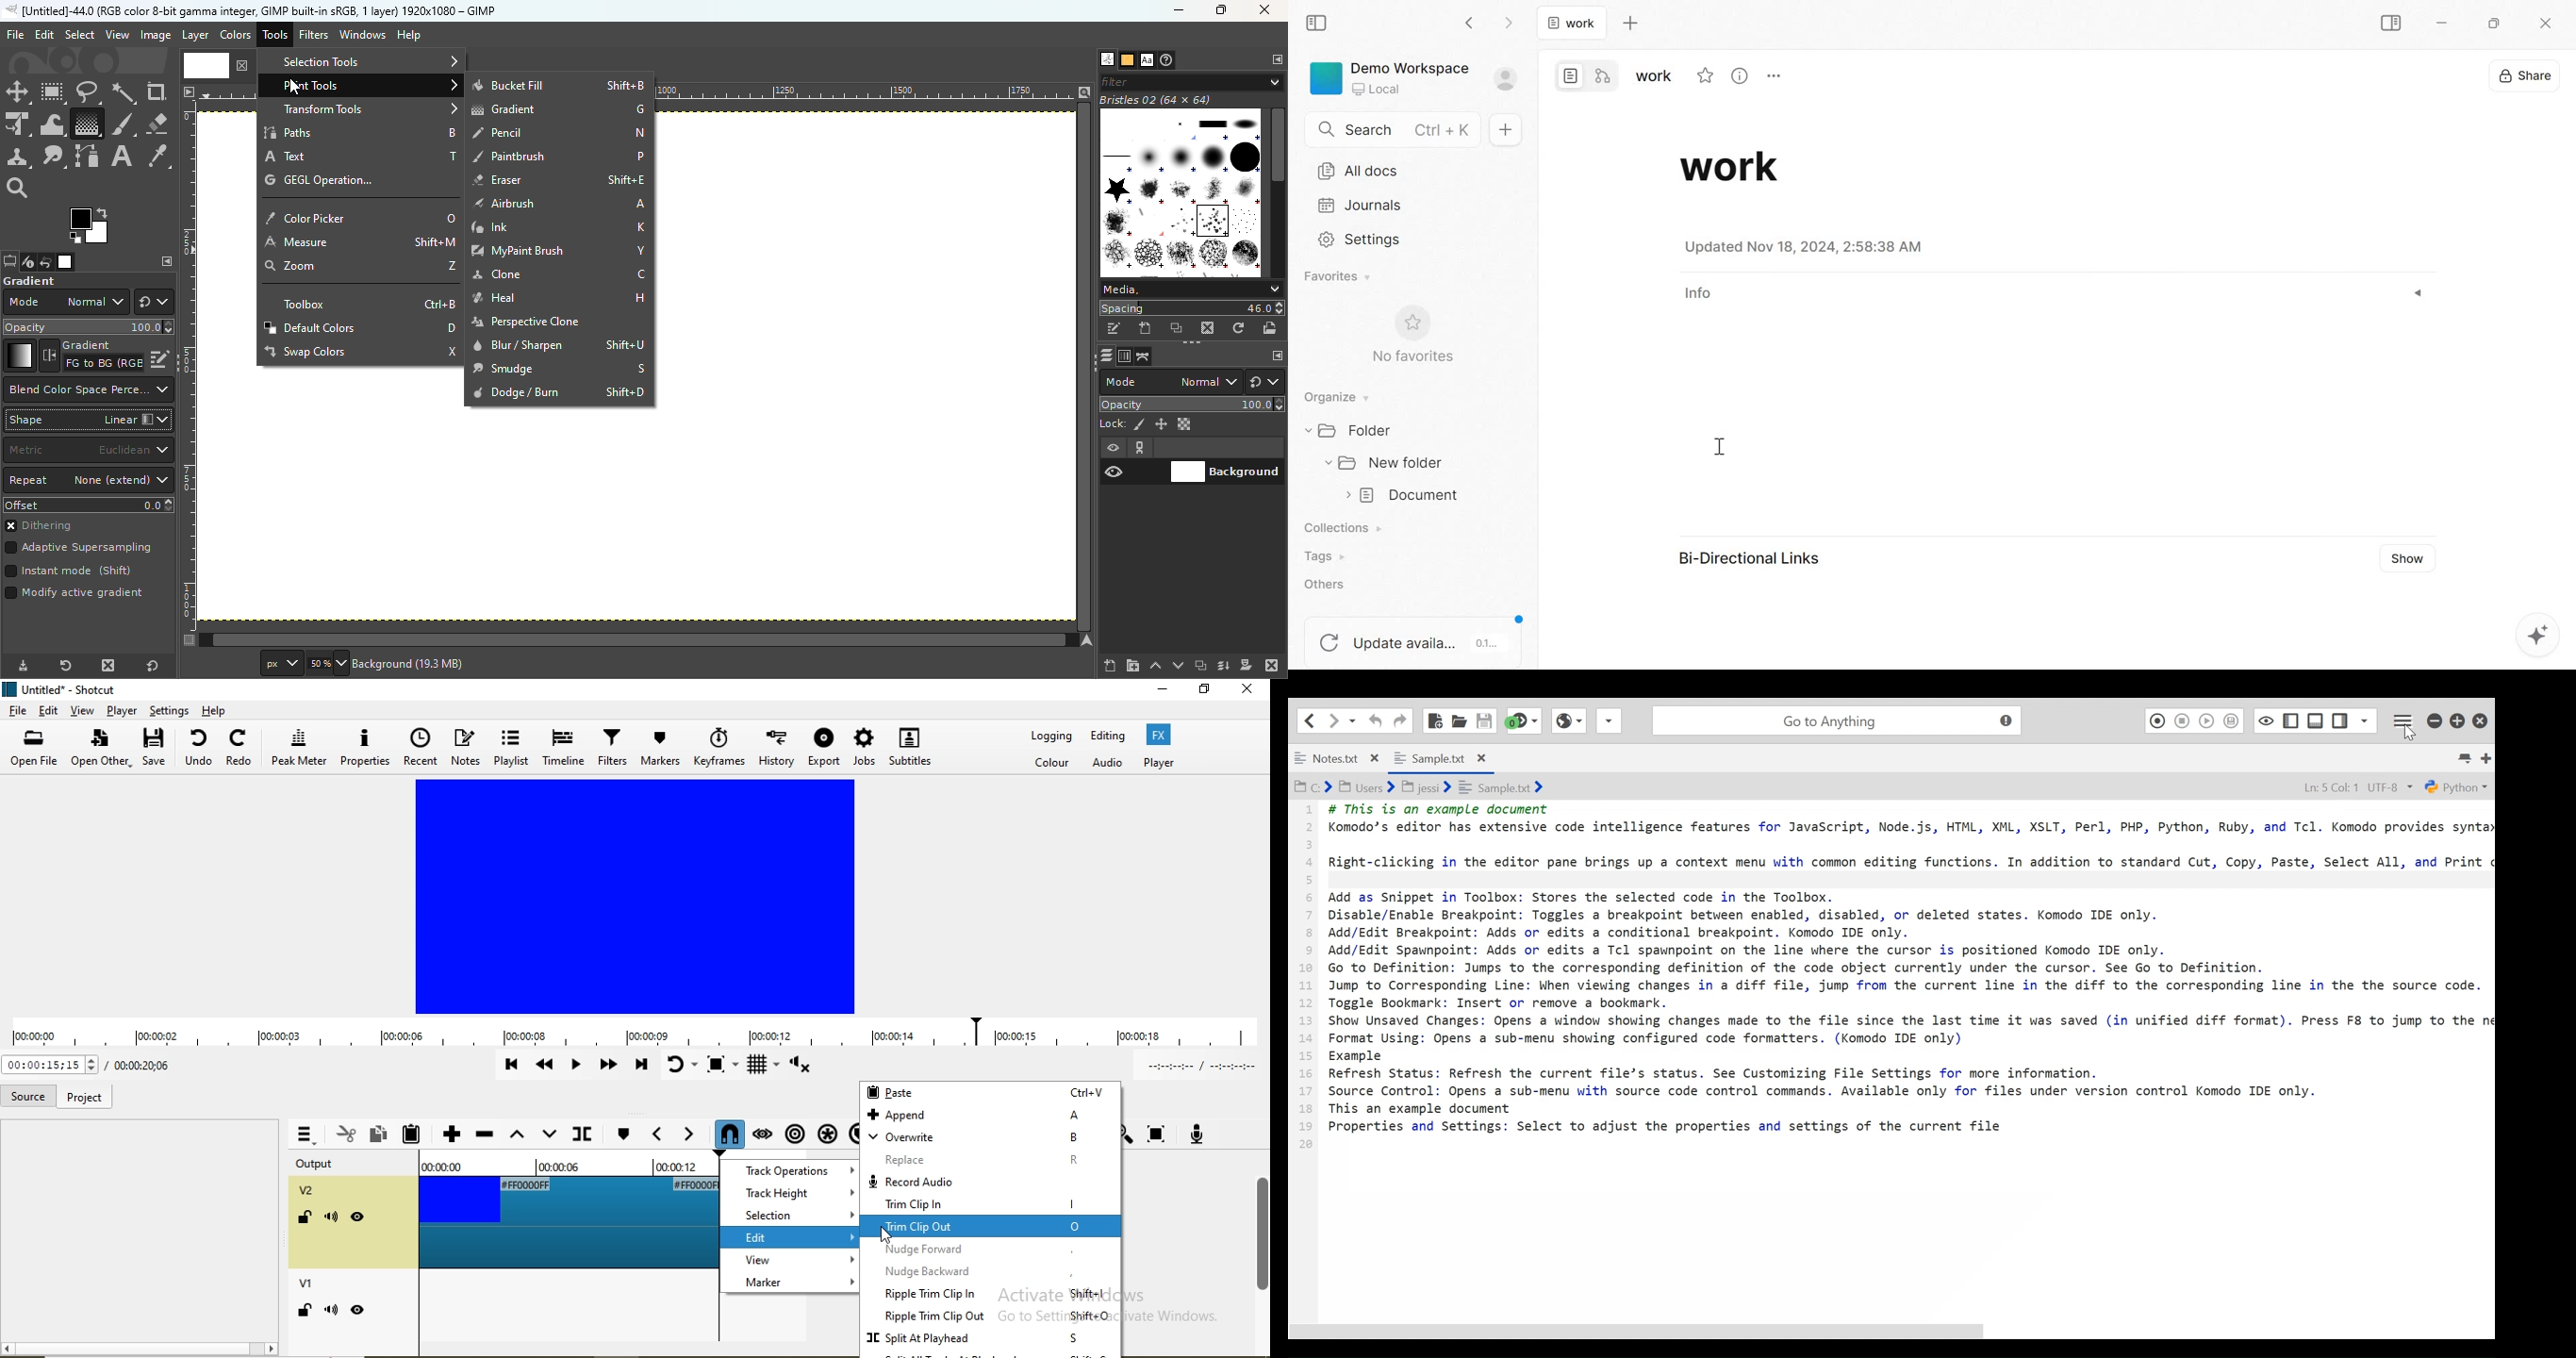 The height and width of the screenshot is (1372, 2576). Describe the element at coordinates (46, 261) in the screenshot. I see `Open the undo history dialog` at that location.